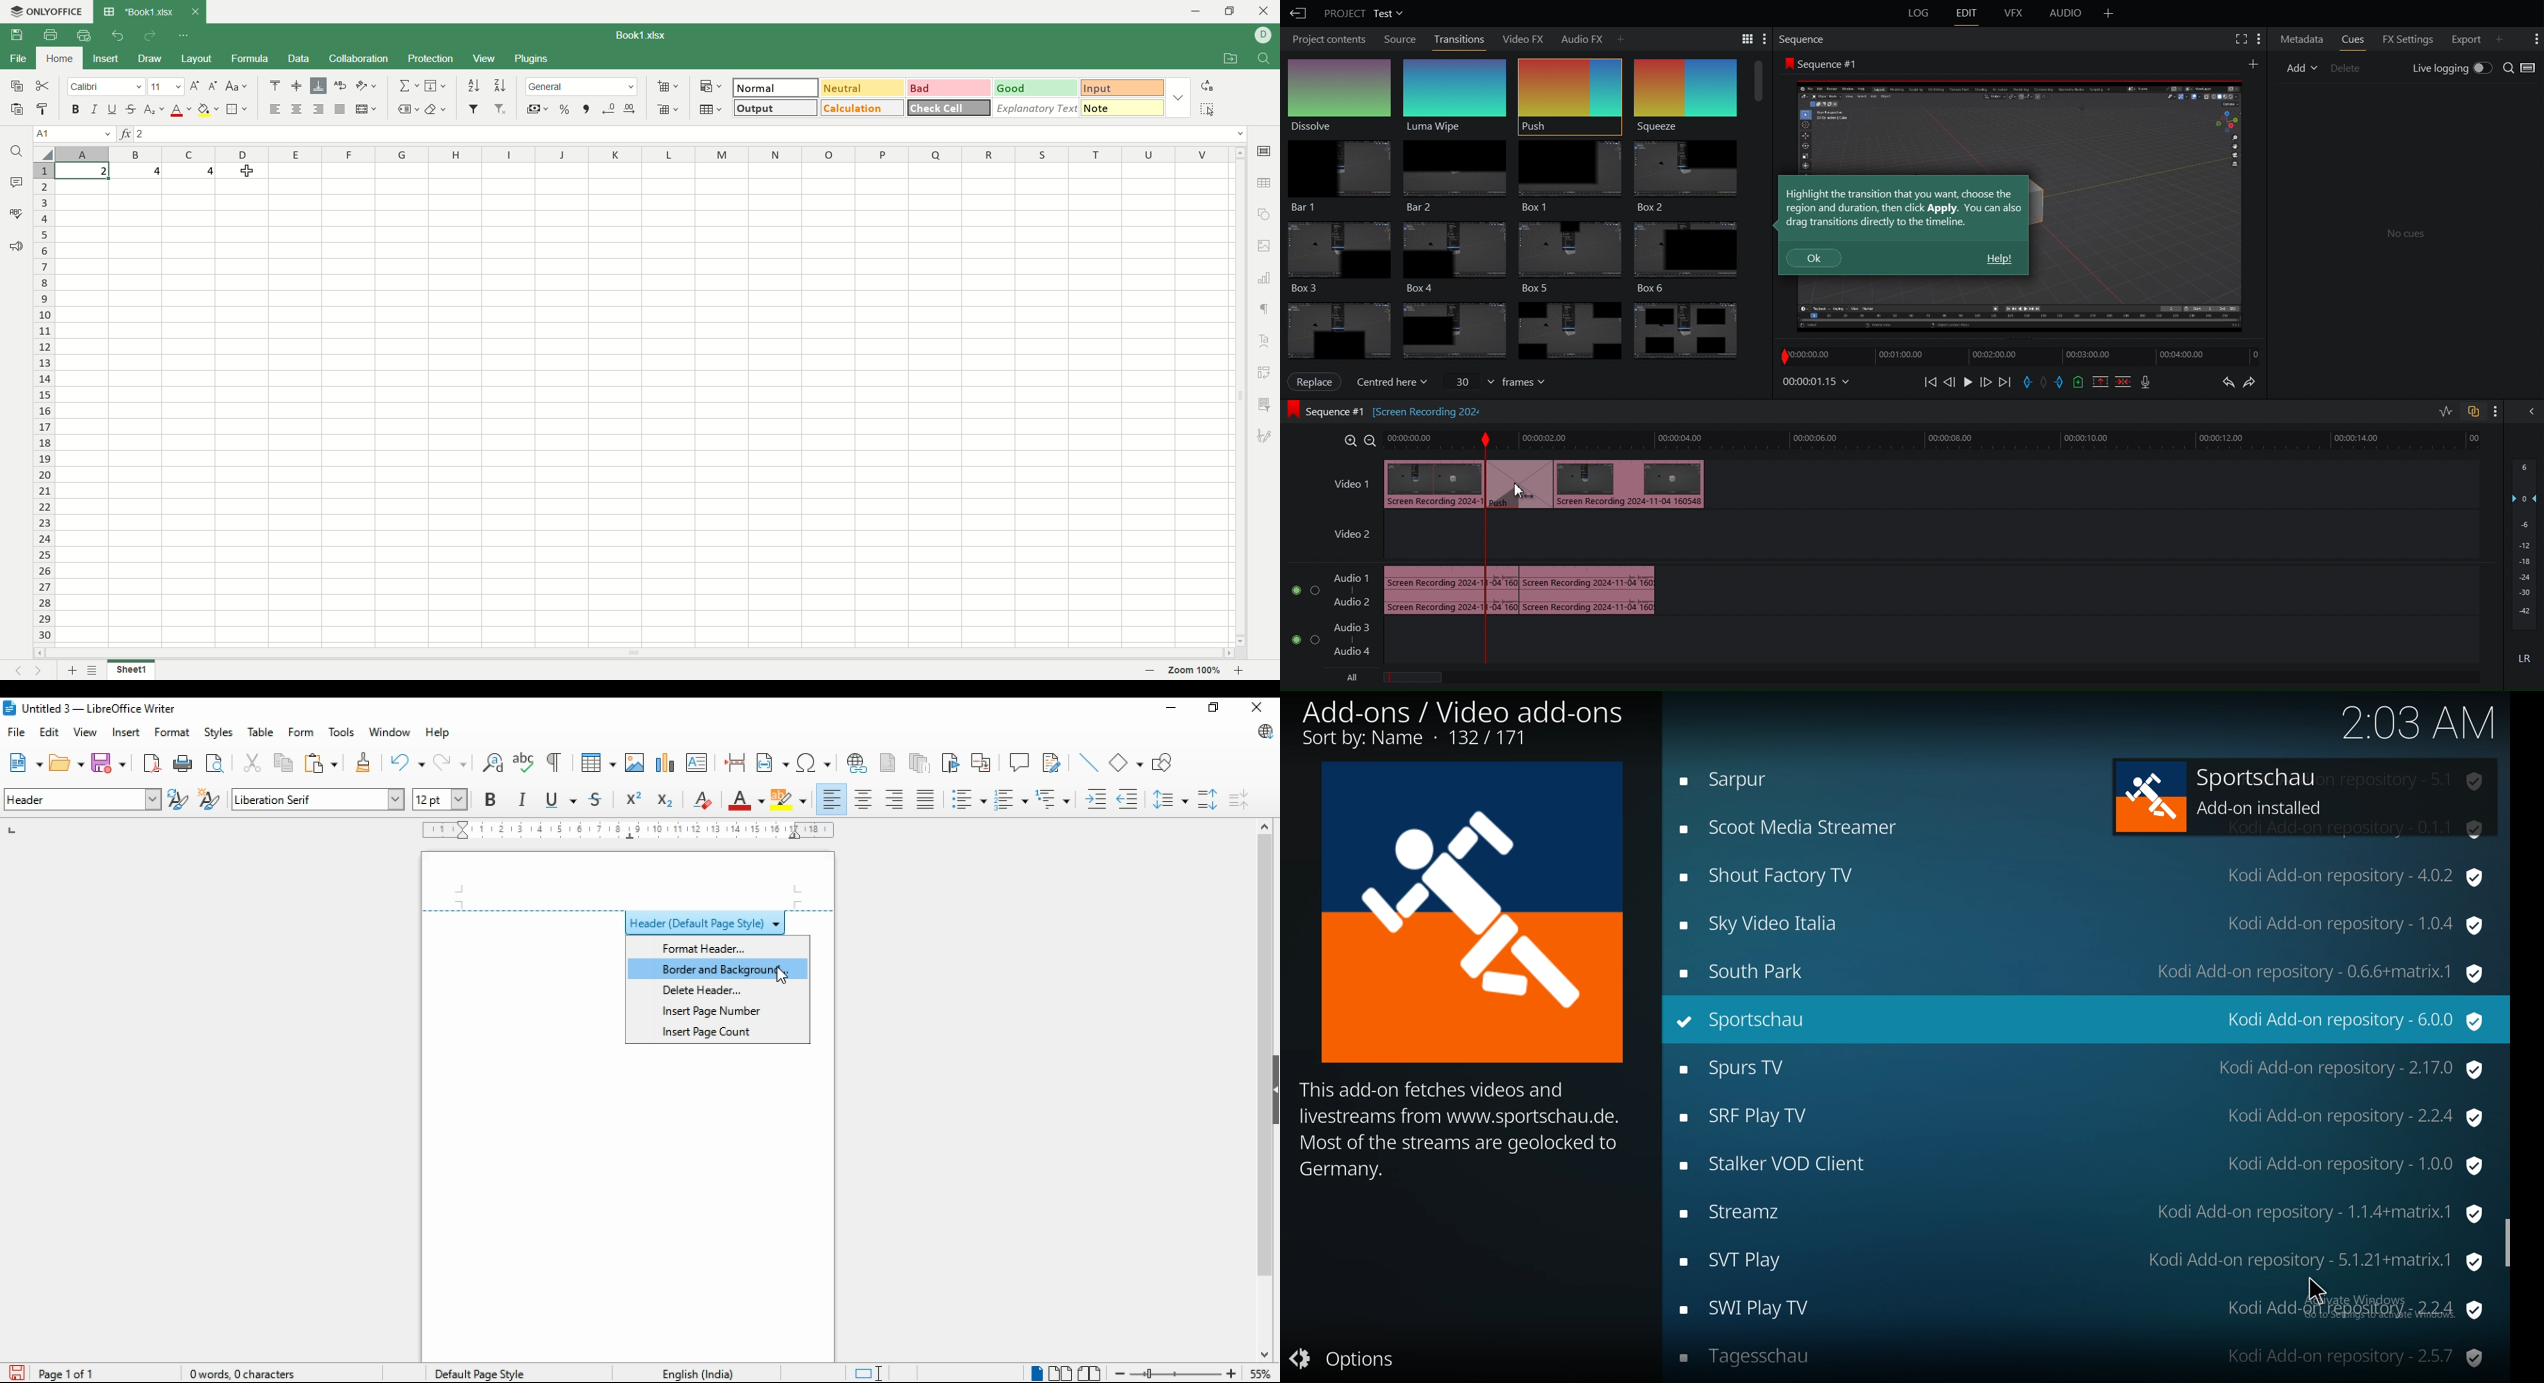  I want to click on Edit, so click(1969, 14).